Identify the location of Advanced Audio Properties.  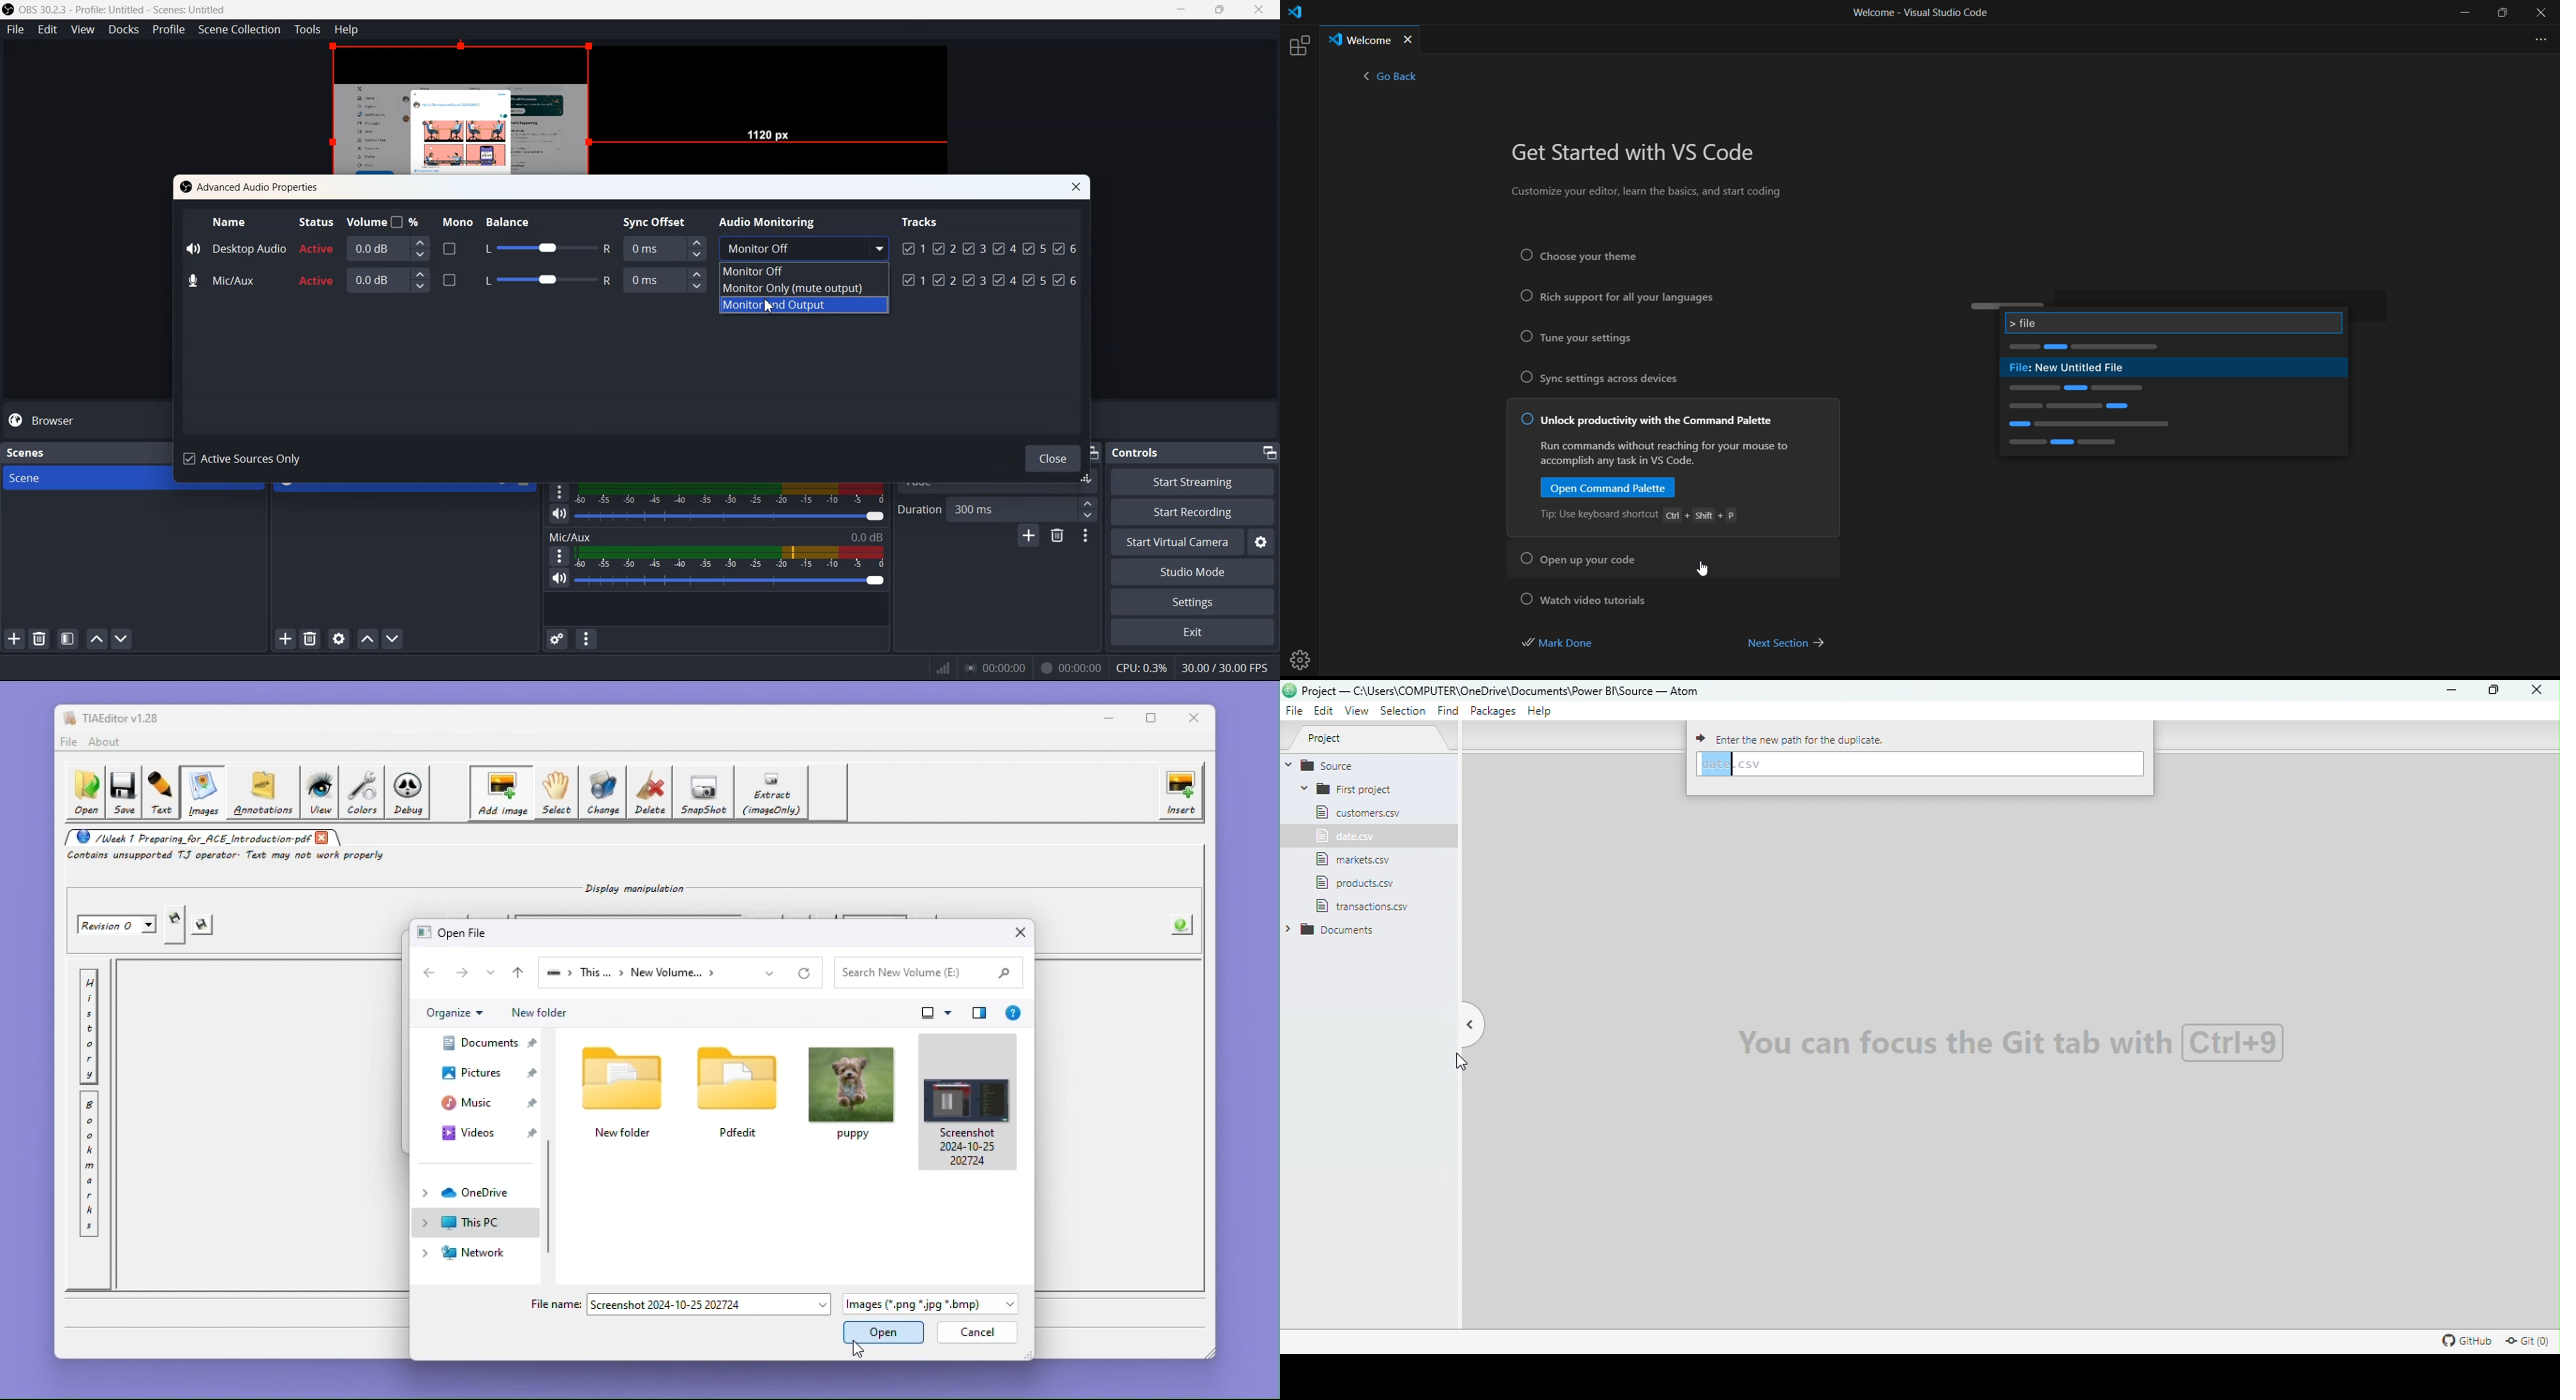
(253, 187).